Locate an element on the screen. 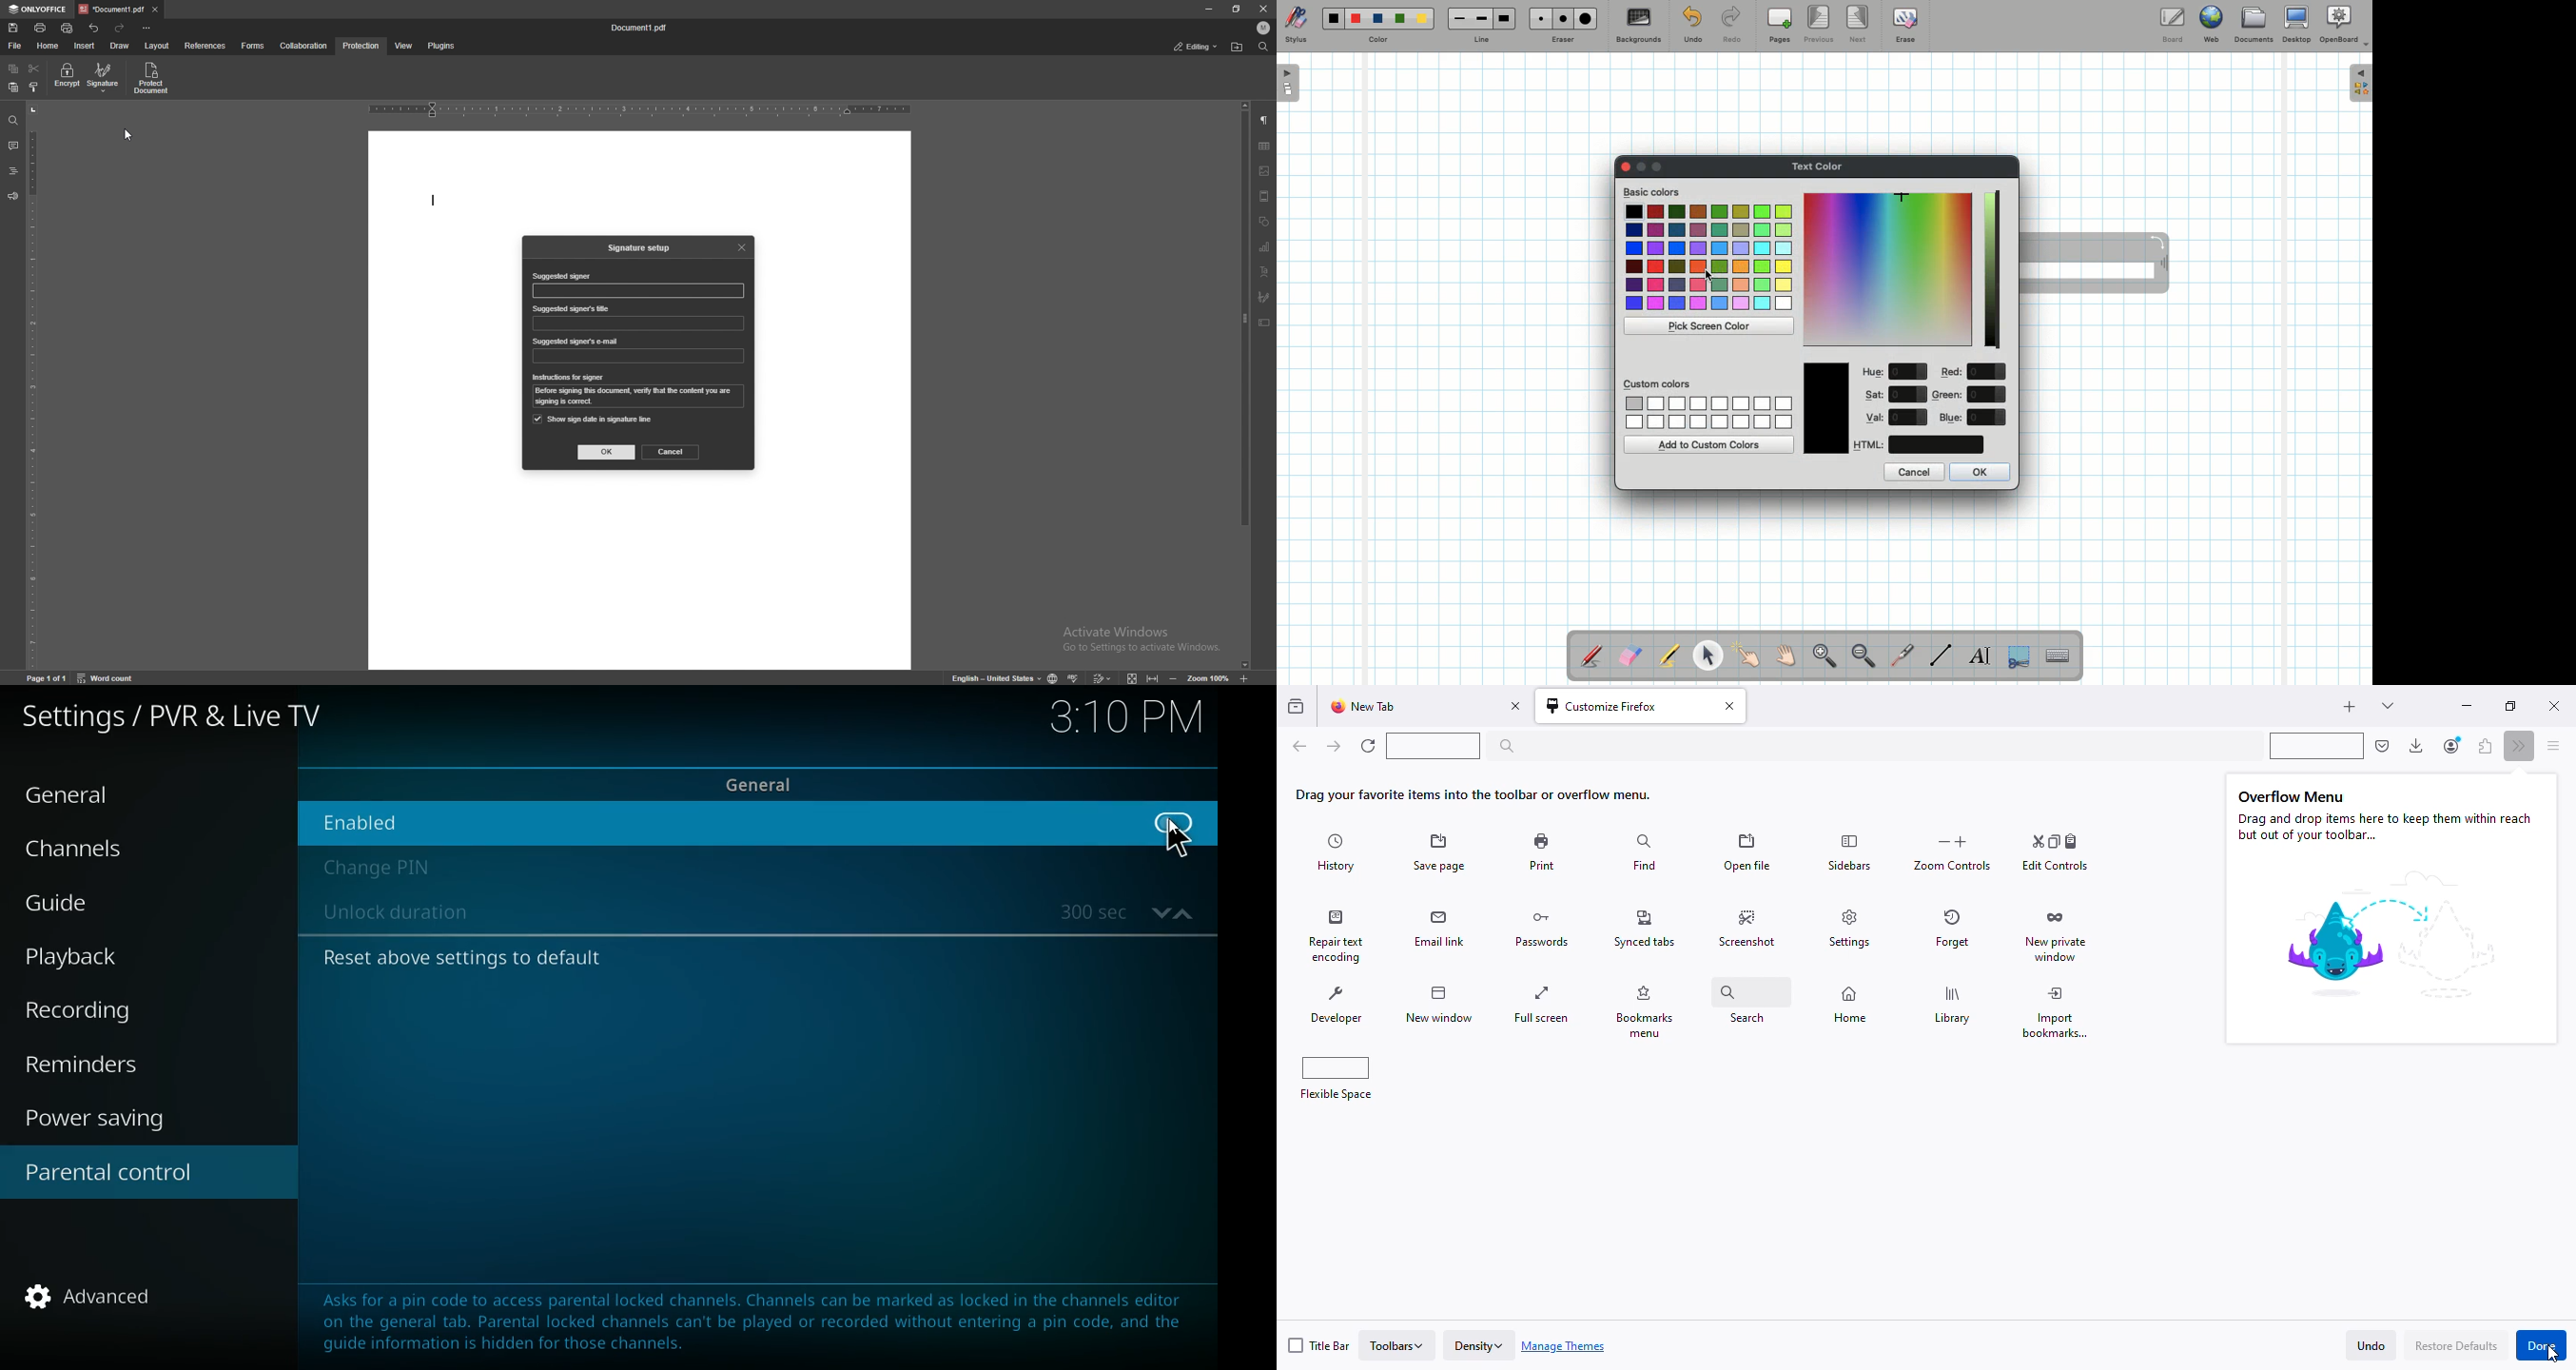 Image resolution: width=2576 pixels, height=1372 pixels. show sign date is located at coordinates (593, 419).